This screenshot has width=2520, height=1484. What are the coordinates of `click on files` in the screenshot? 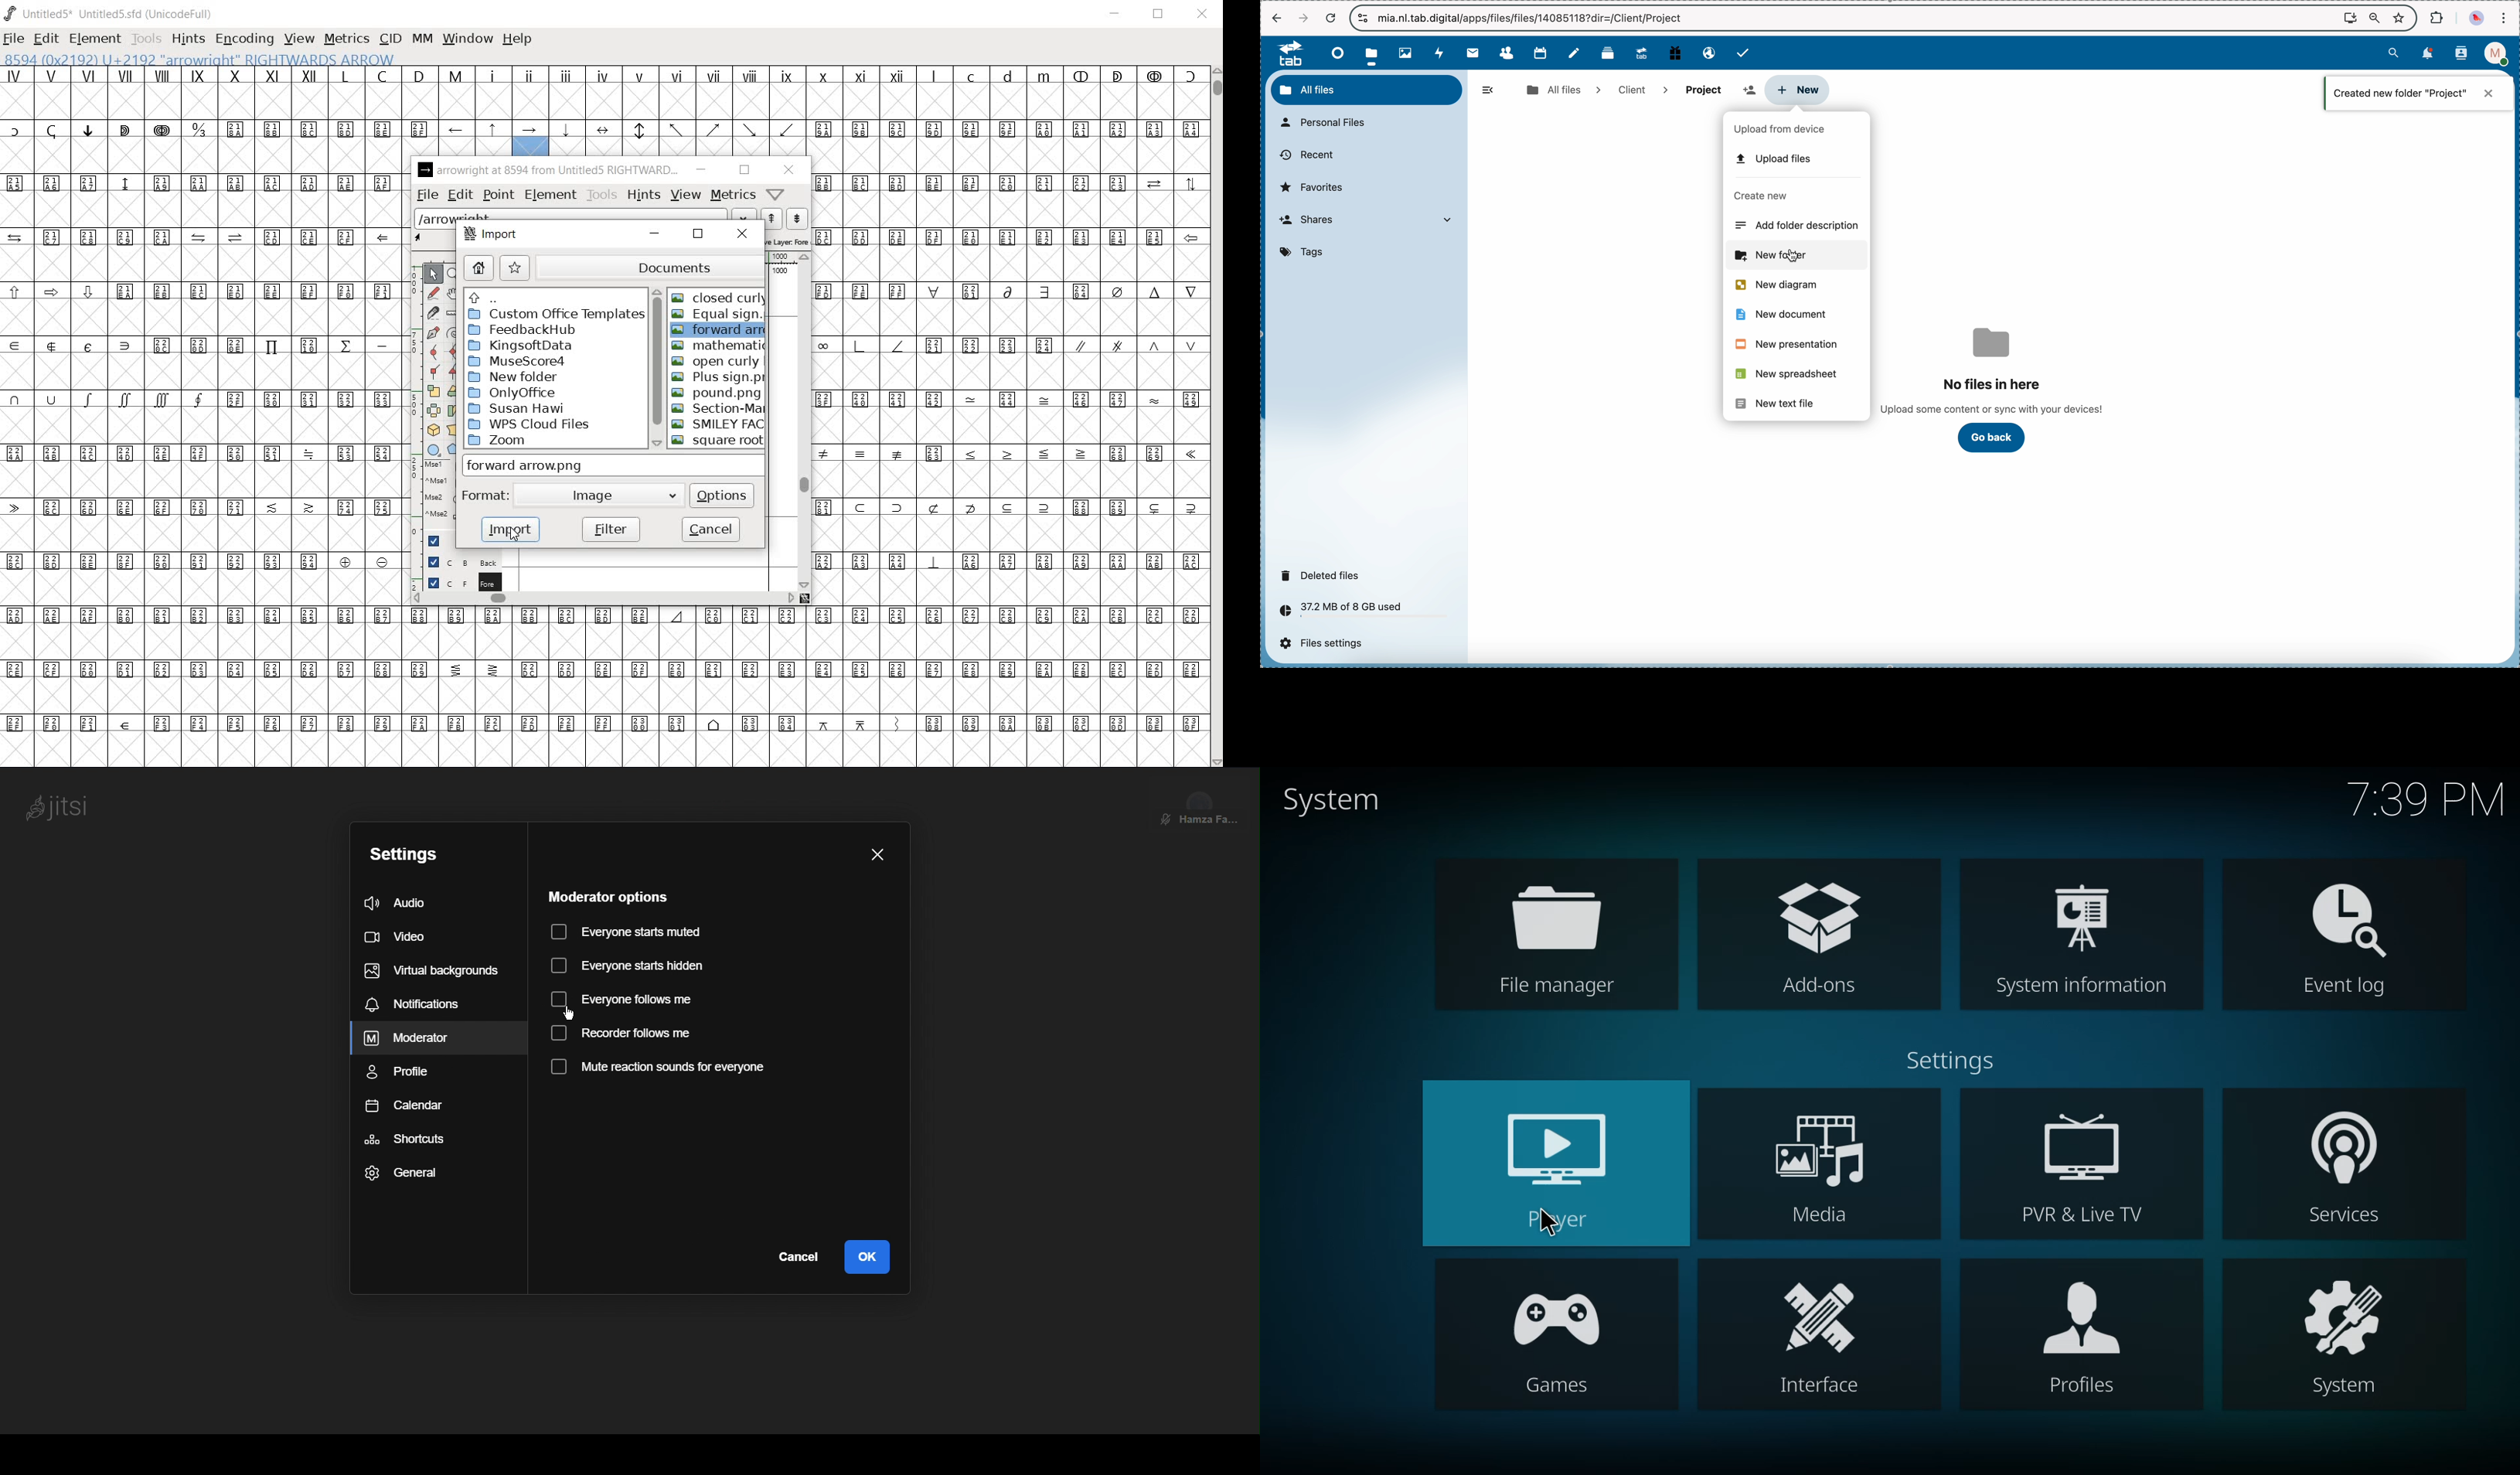 It's located at (1374, 53).